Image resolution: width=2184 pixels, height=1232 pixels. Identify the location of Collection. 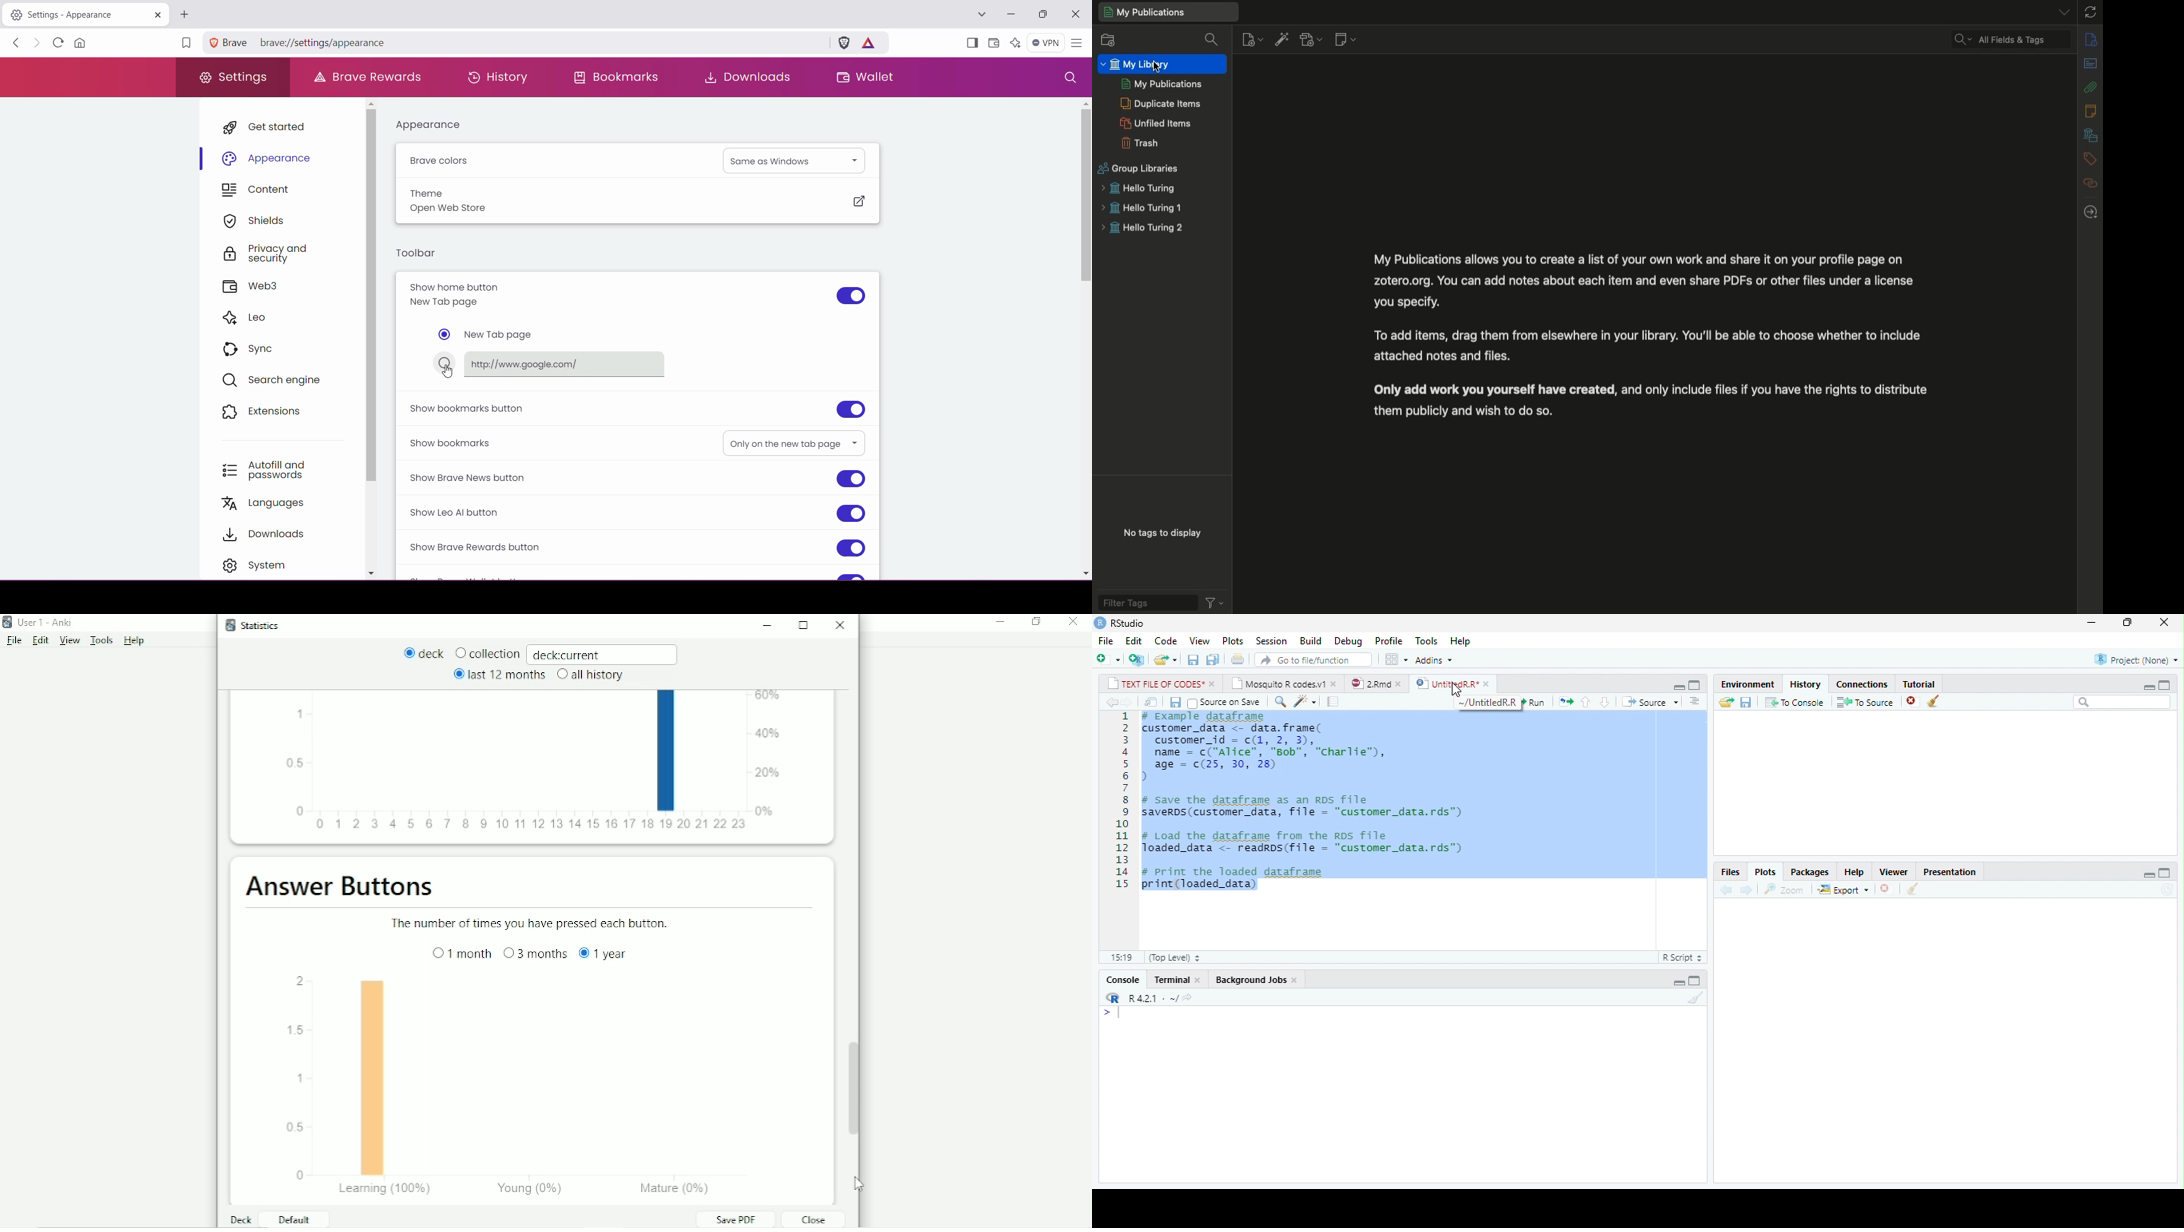
(487, 654).